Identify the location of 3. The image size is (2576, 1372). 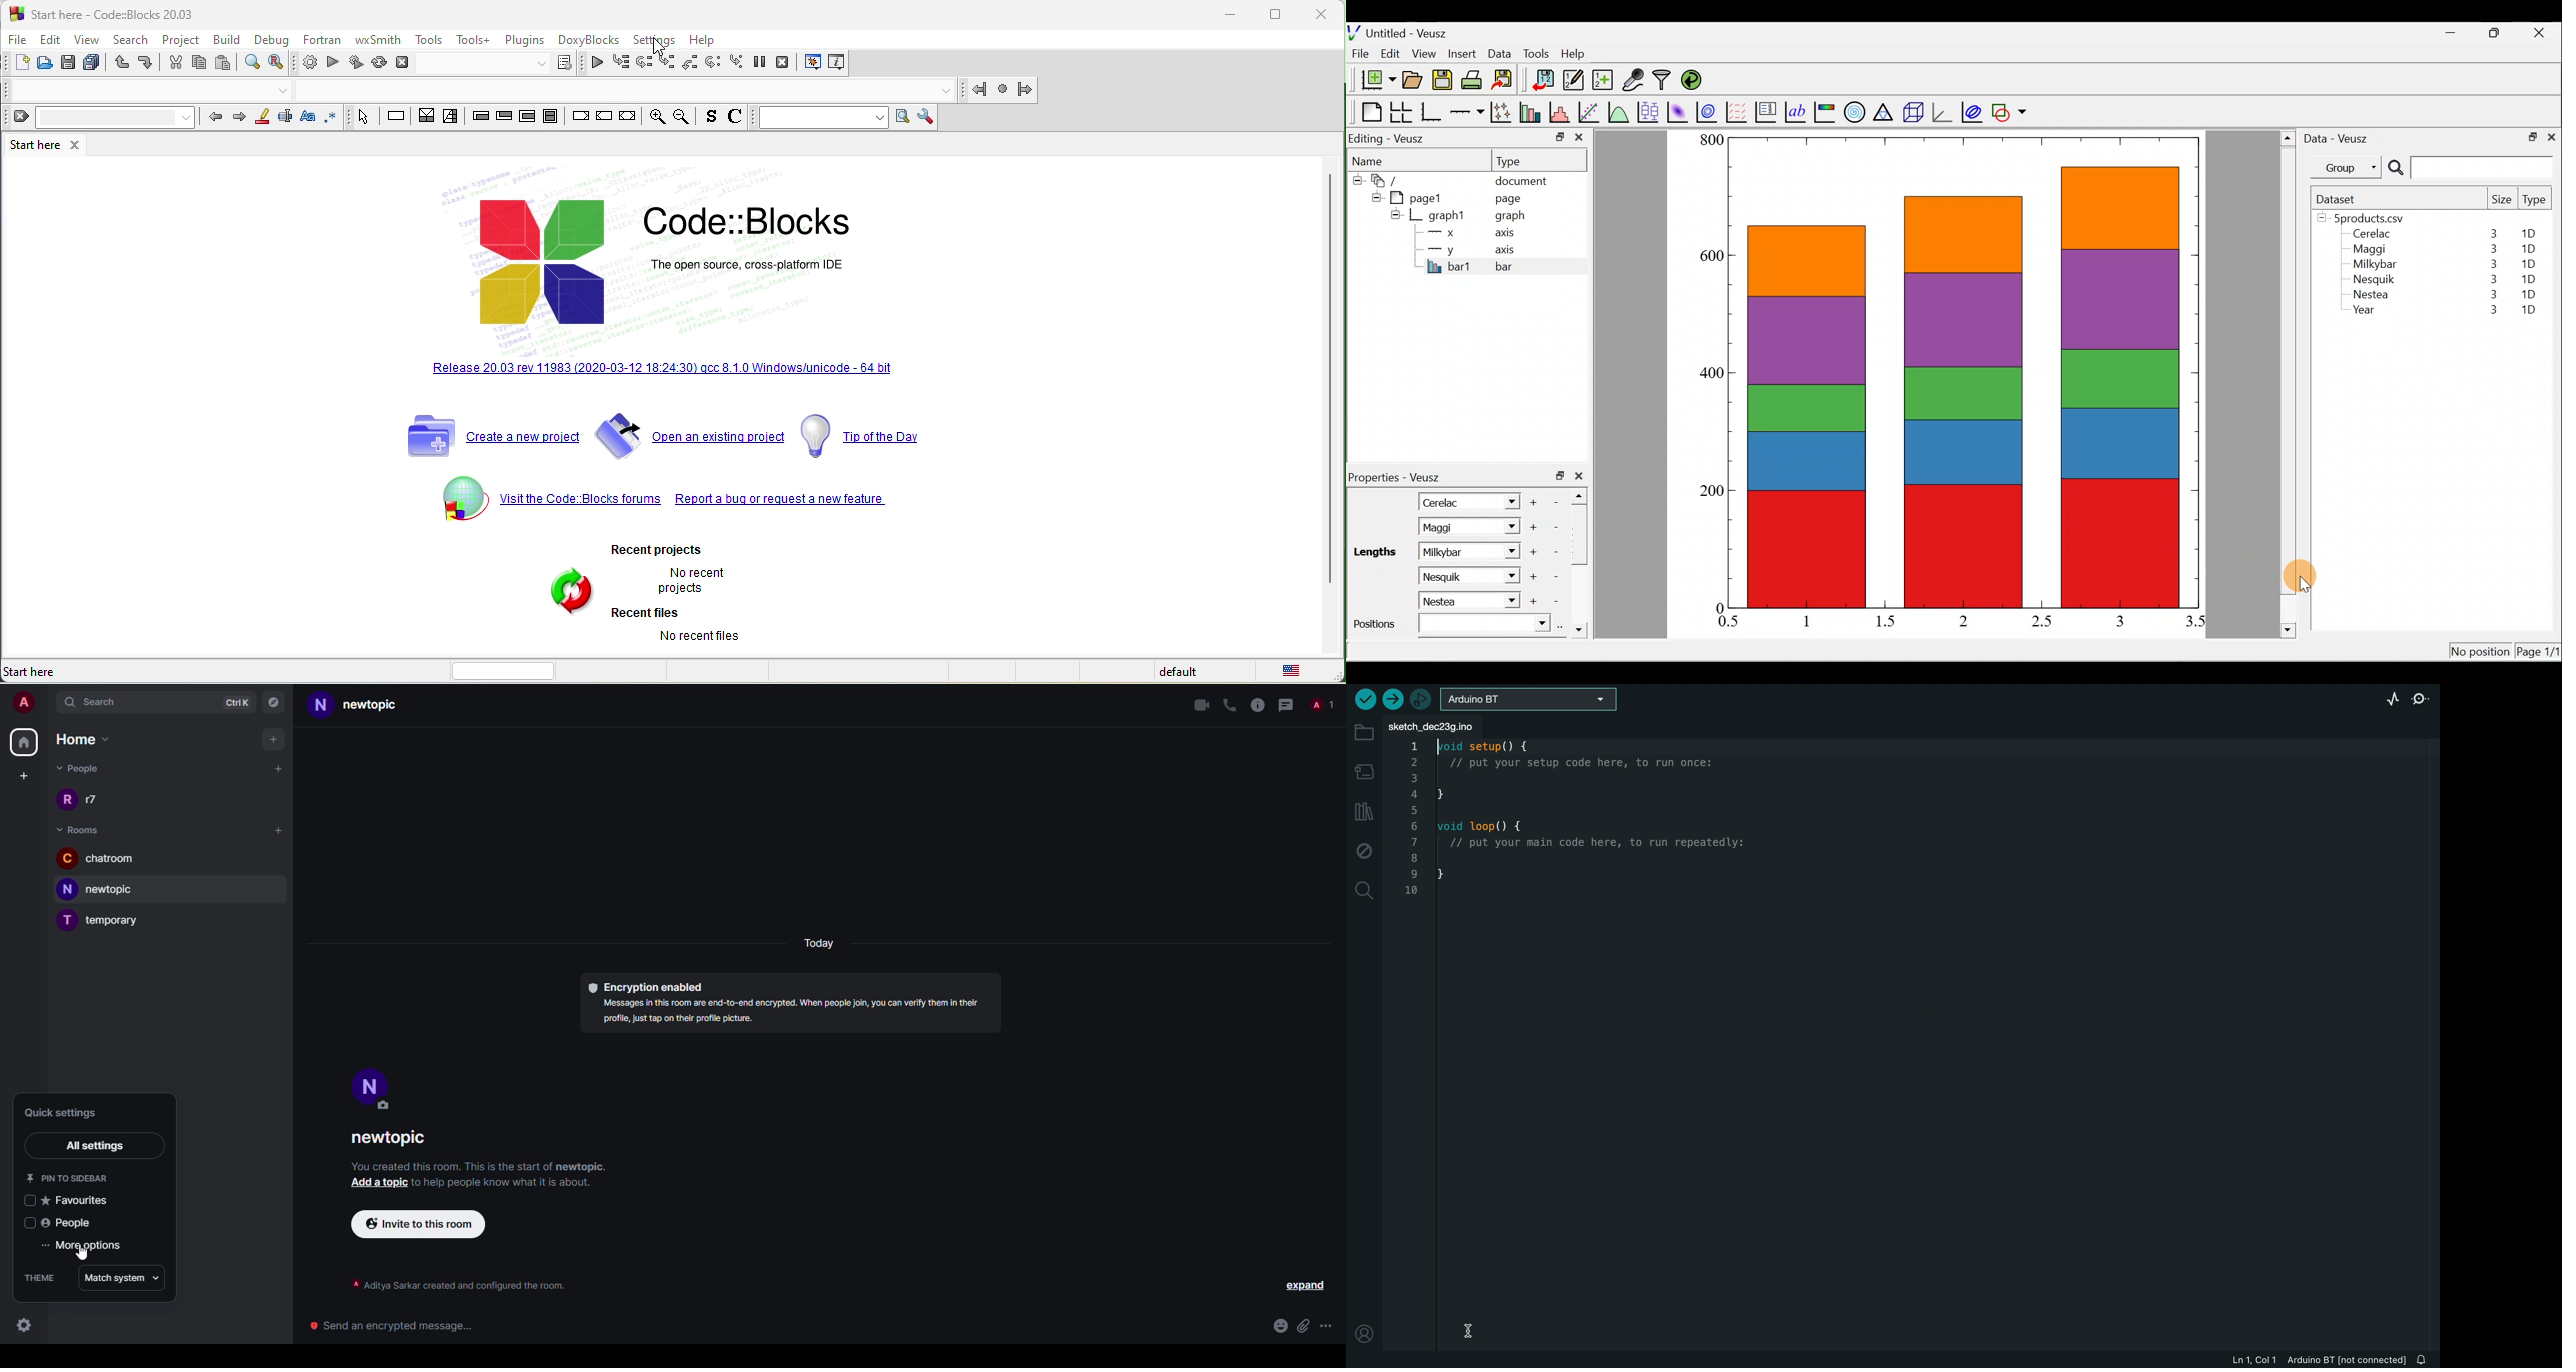
(2119, 621).